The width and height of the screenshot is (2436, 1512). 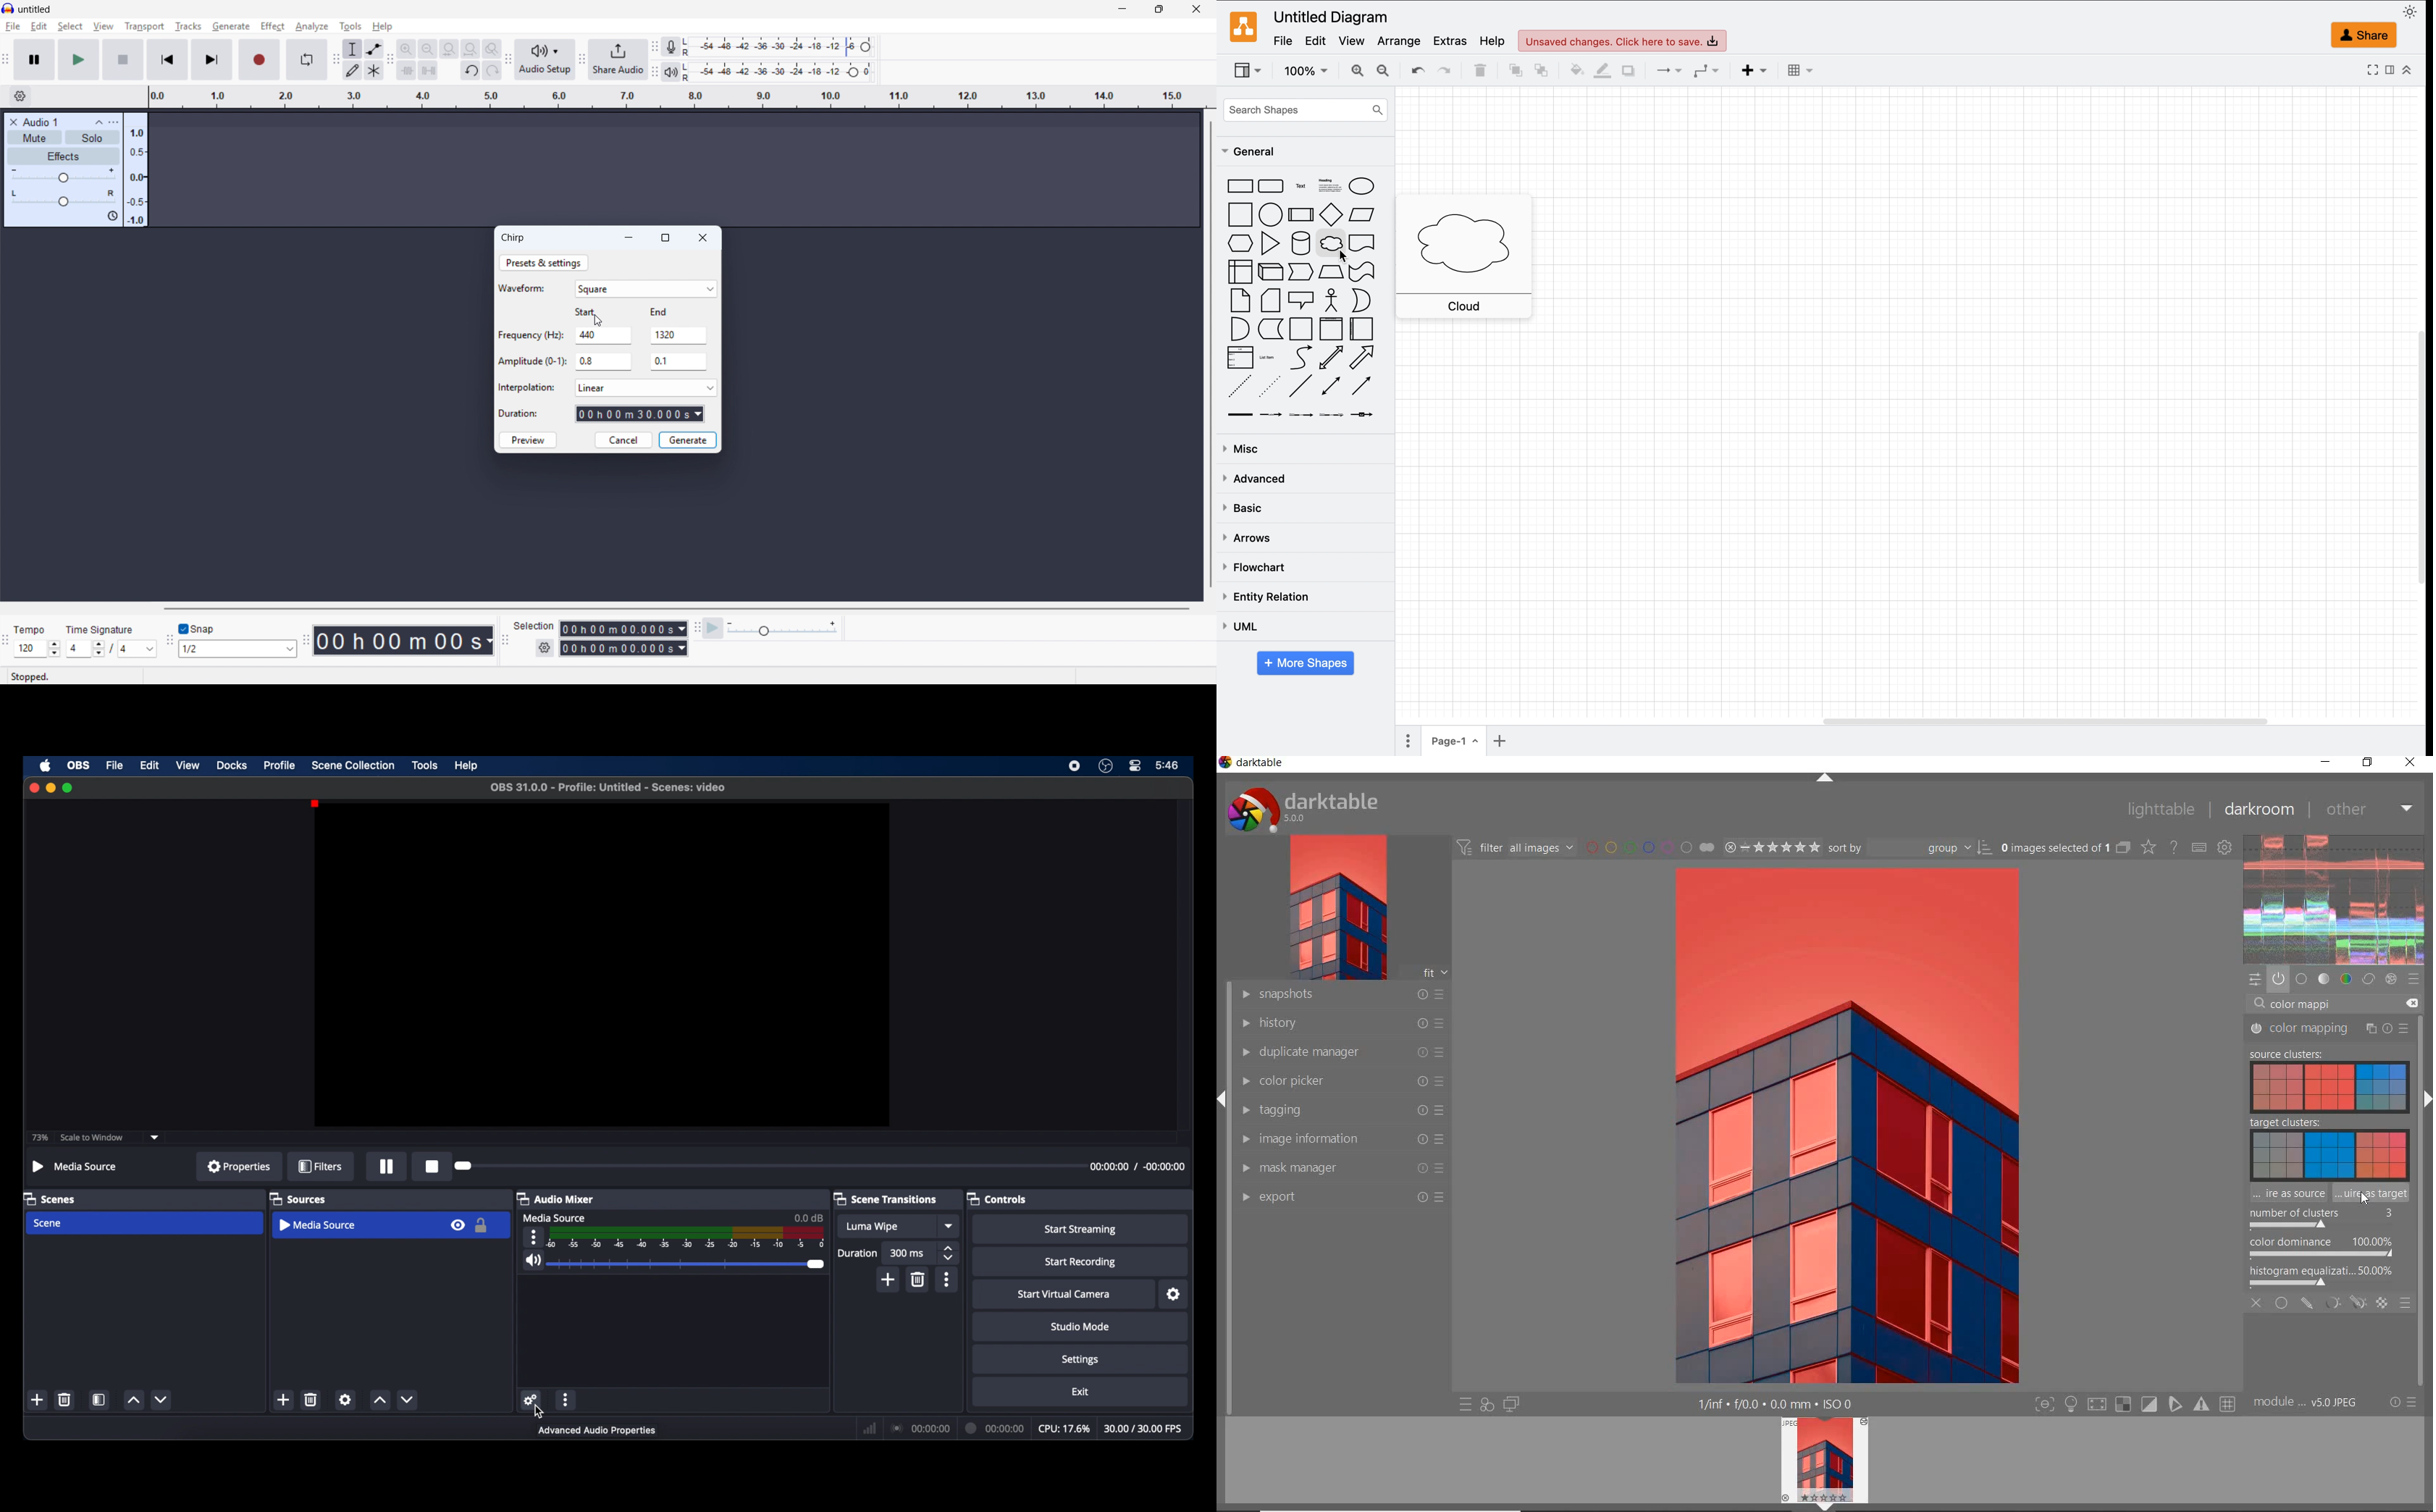 What do you see at coordinates (566, 1399) in the screenshot?
I see `more options` at bounding box center [566, 1399].